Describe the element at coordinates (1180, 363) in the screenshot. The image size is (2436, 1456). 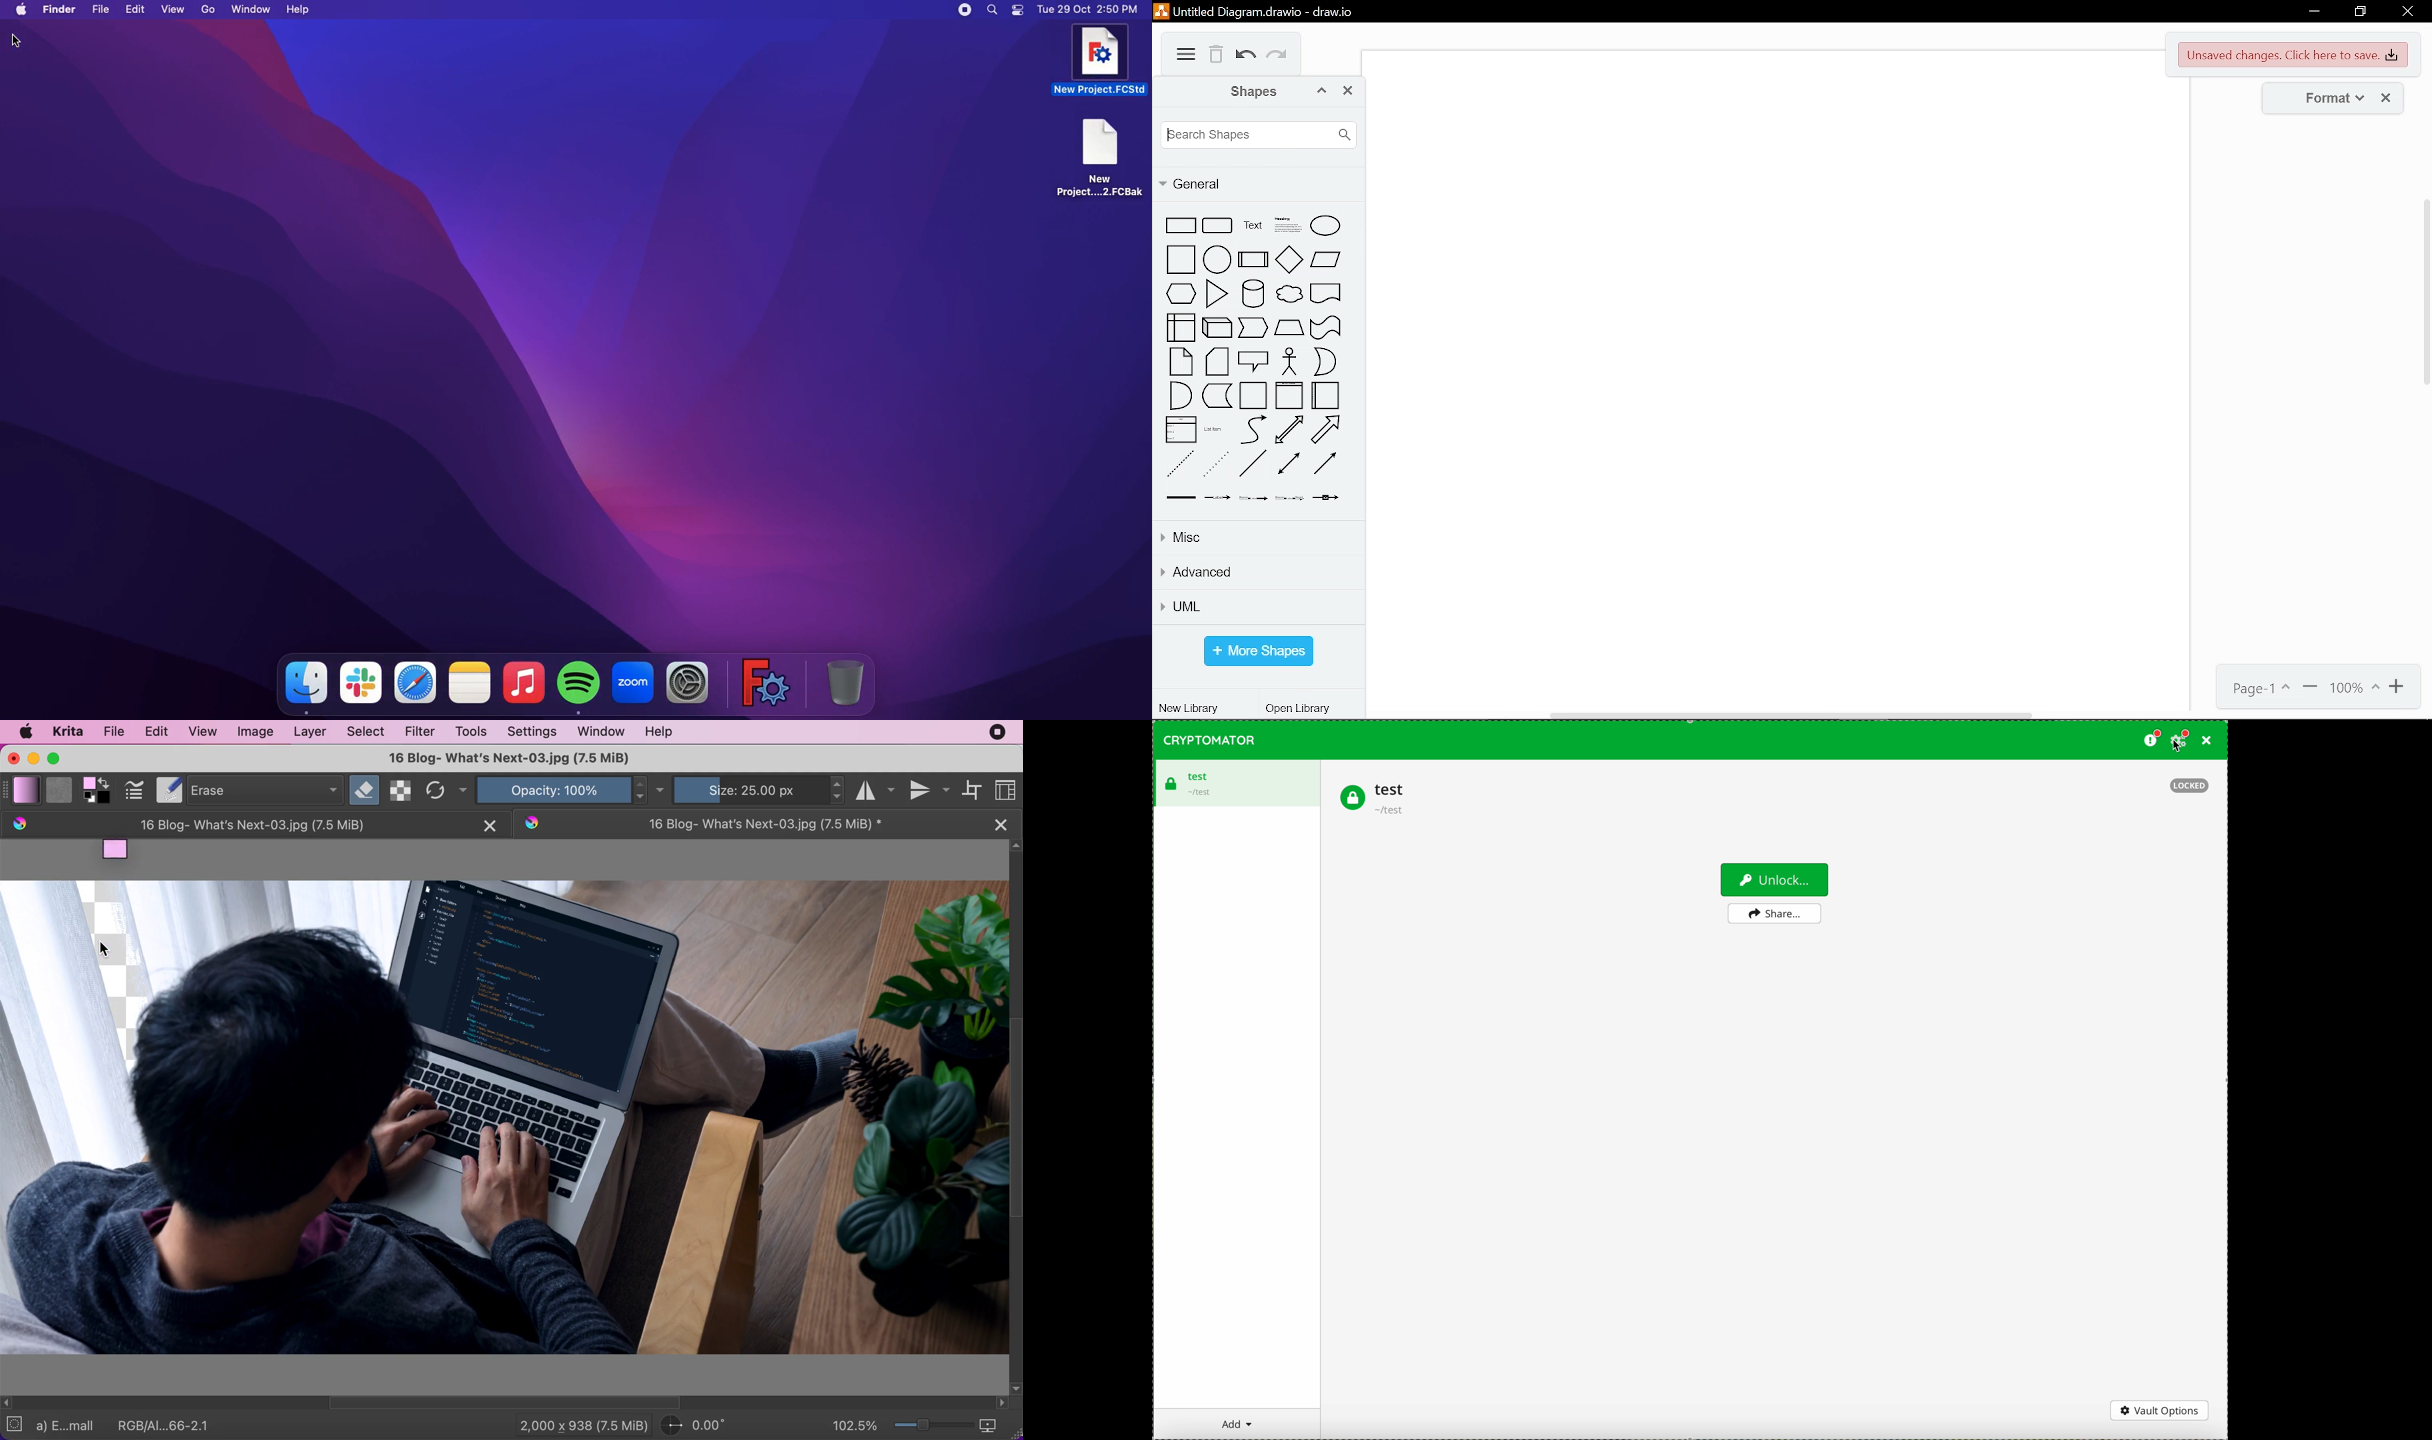
I see `note` at that location.